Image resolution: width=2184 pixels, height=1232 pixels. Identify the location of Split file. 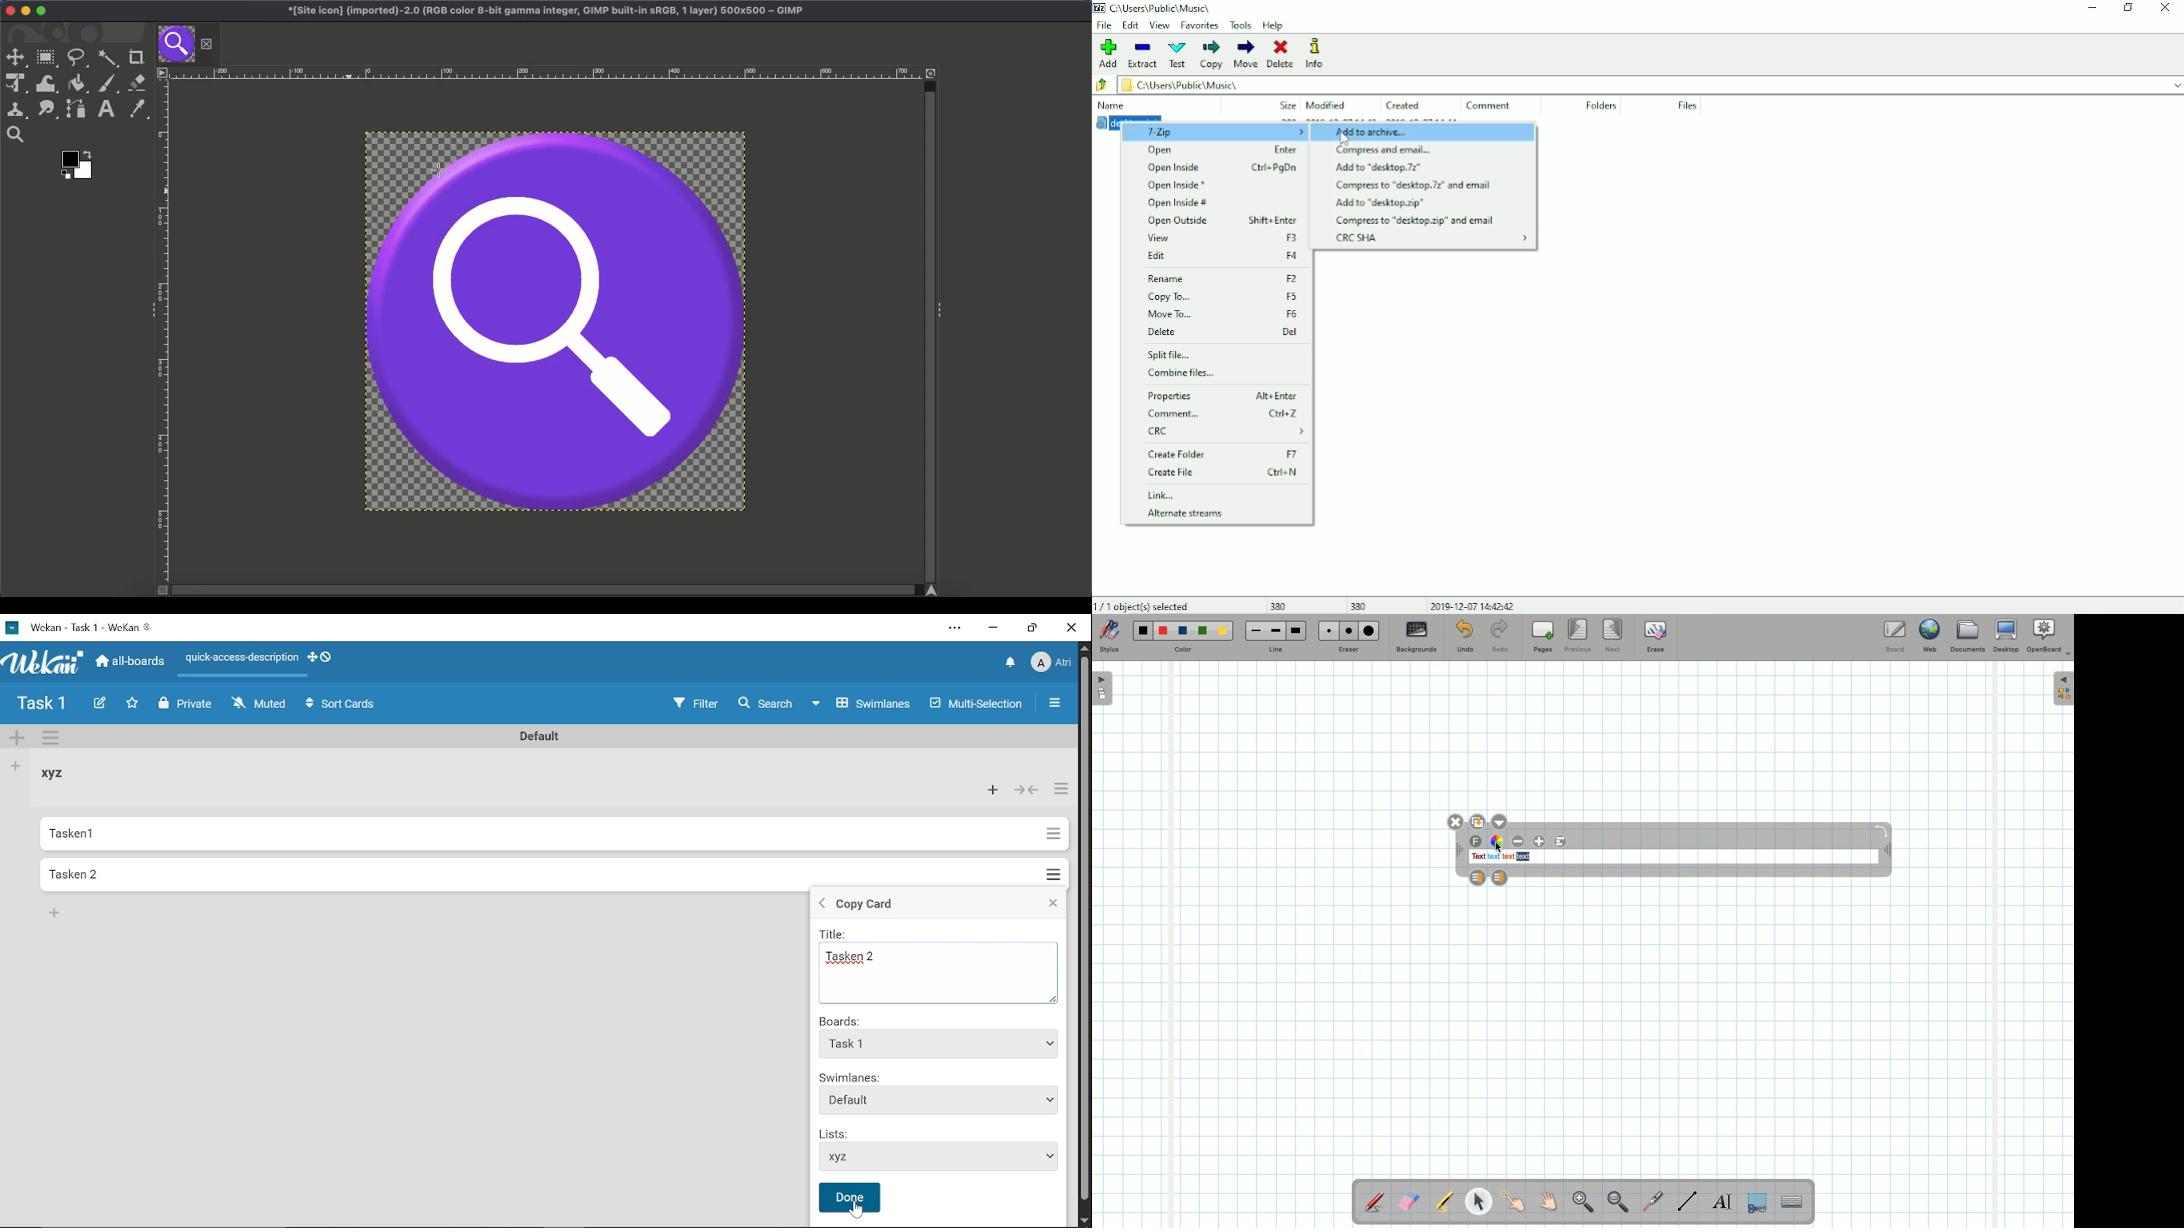
(1173, 355).